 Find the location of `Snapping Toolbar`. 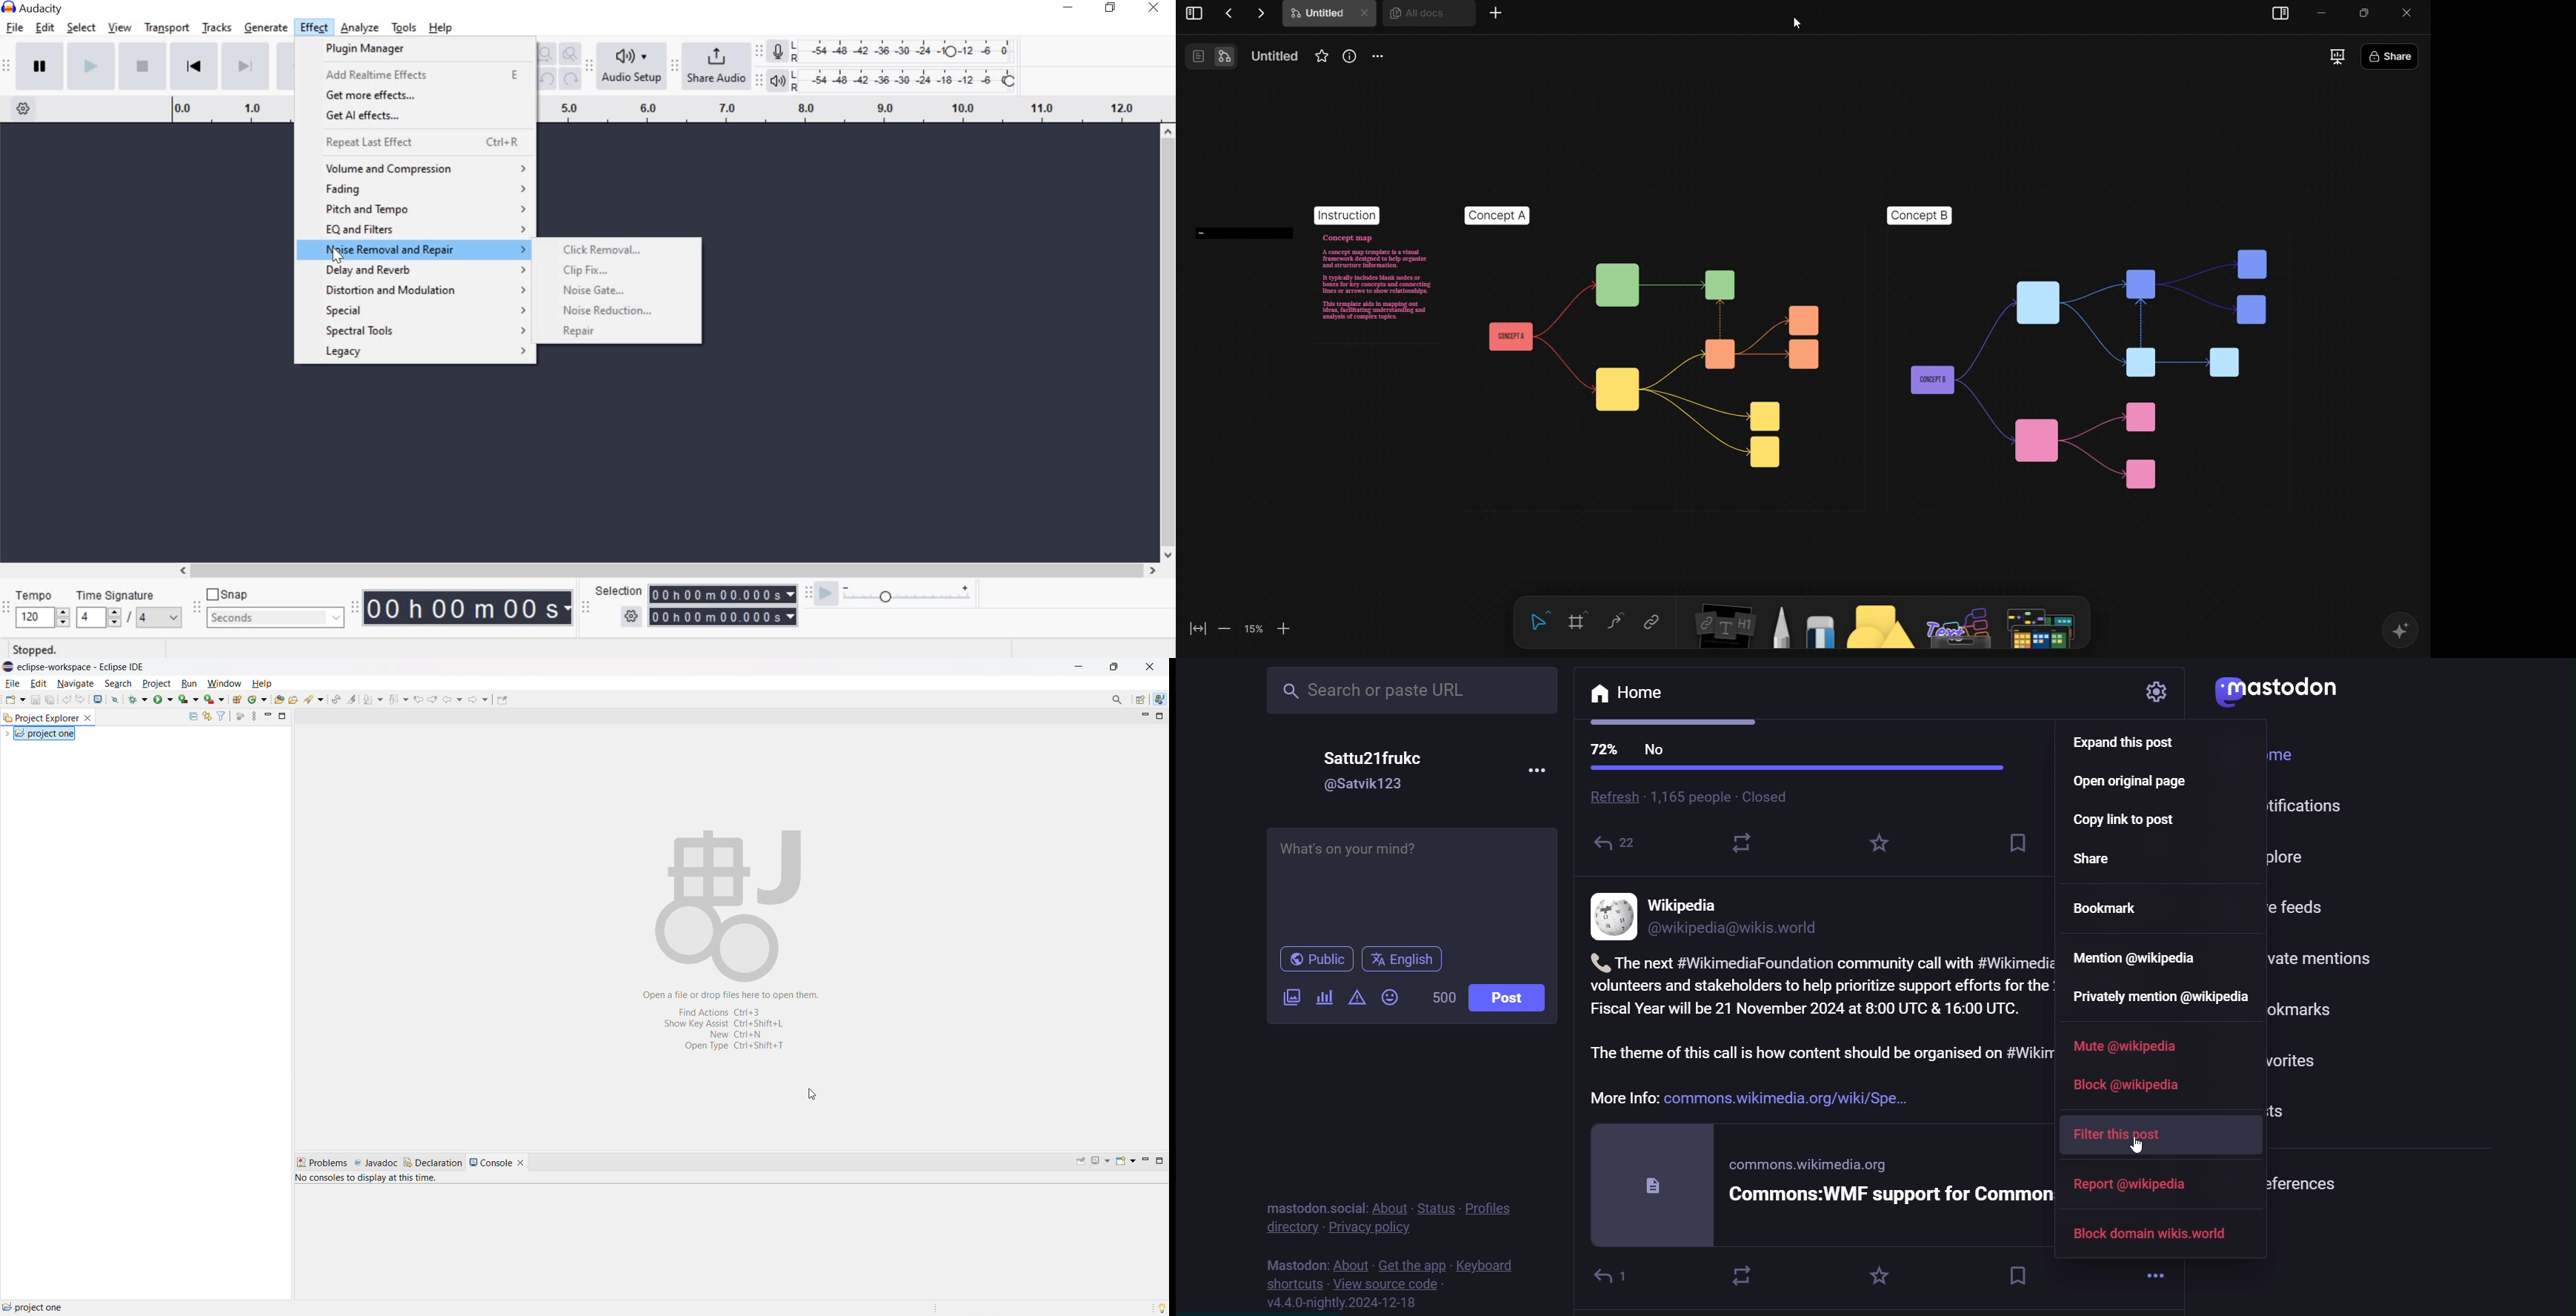

Snapping Toolbar is located at coordinates (199, 610).